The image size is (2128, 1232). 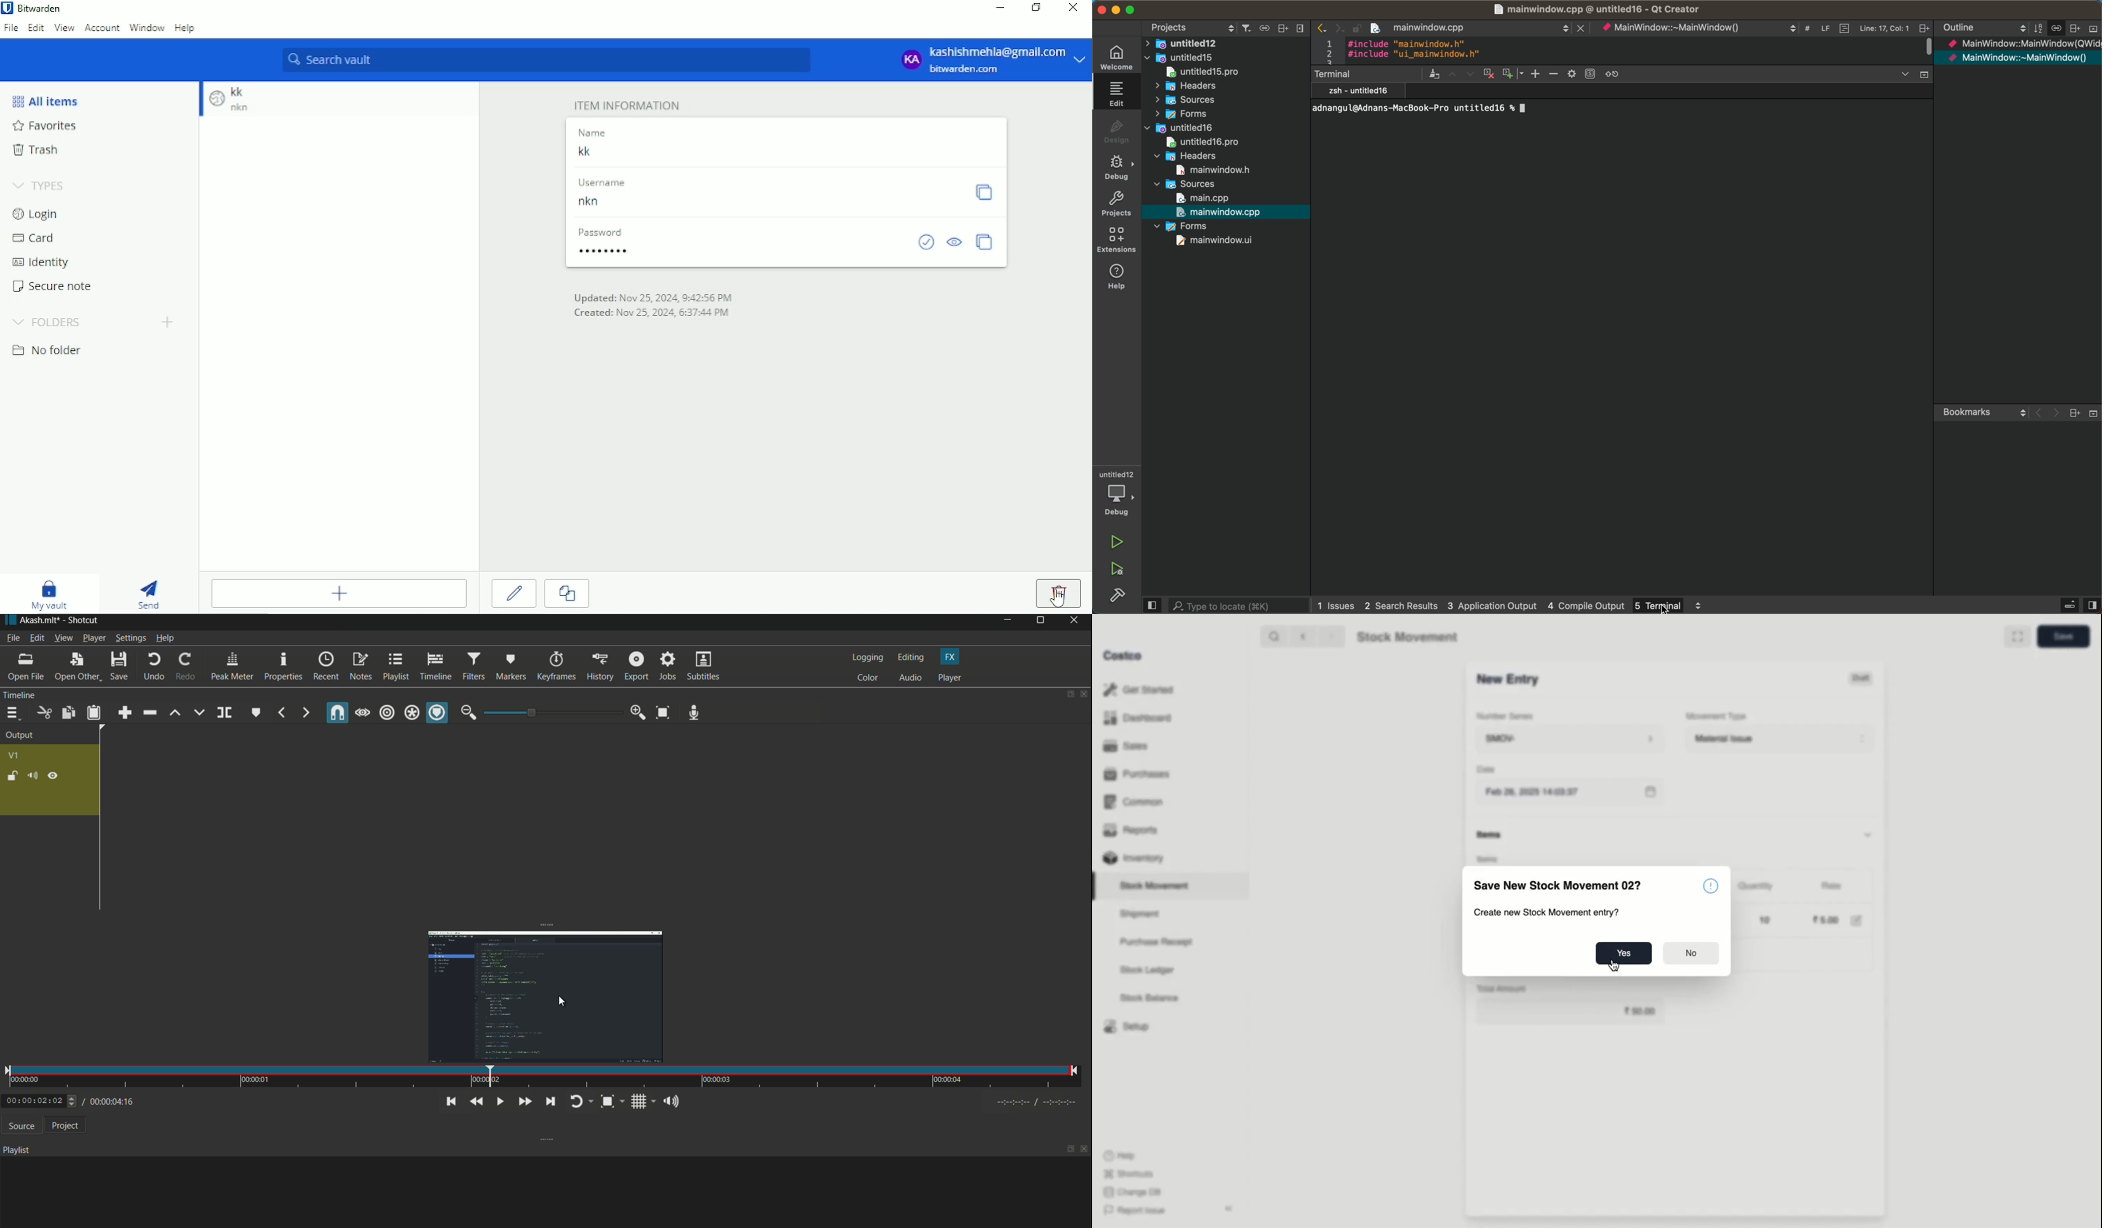 I want to click on skip to the previous point, so click(x=450, y=1102).